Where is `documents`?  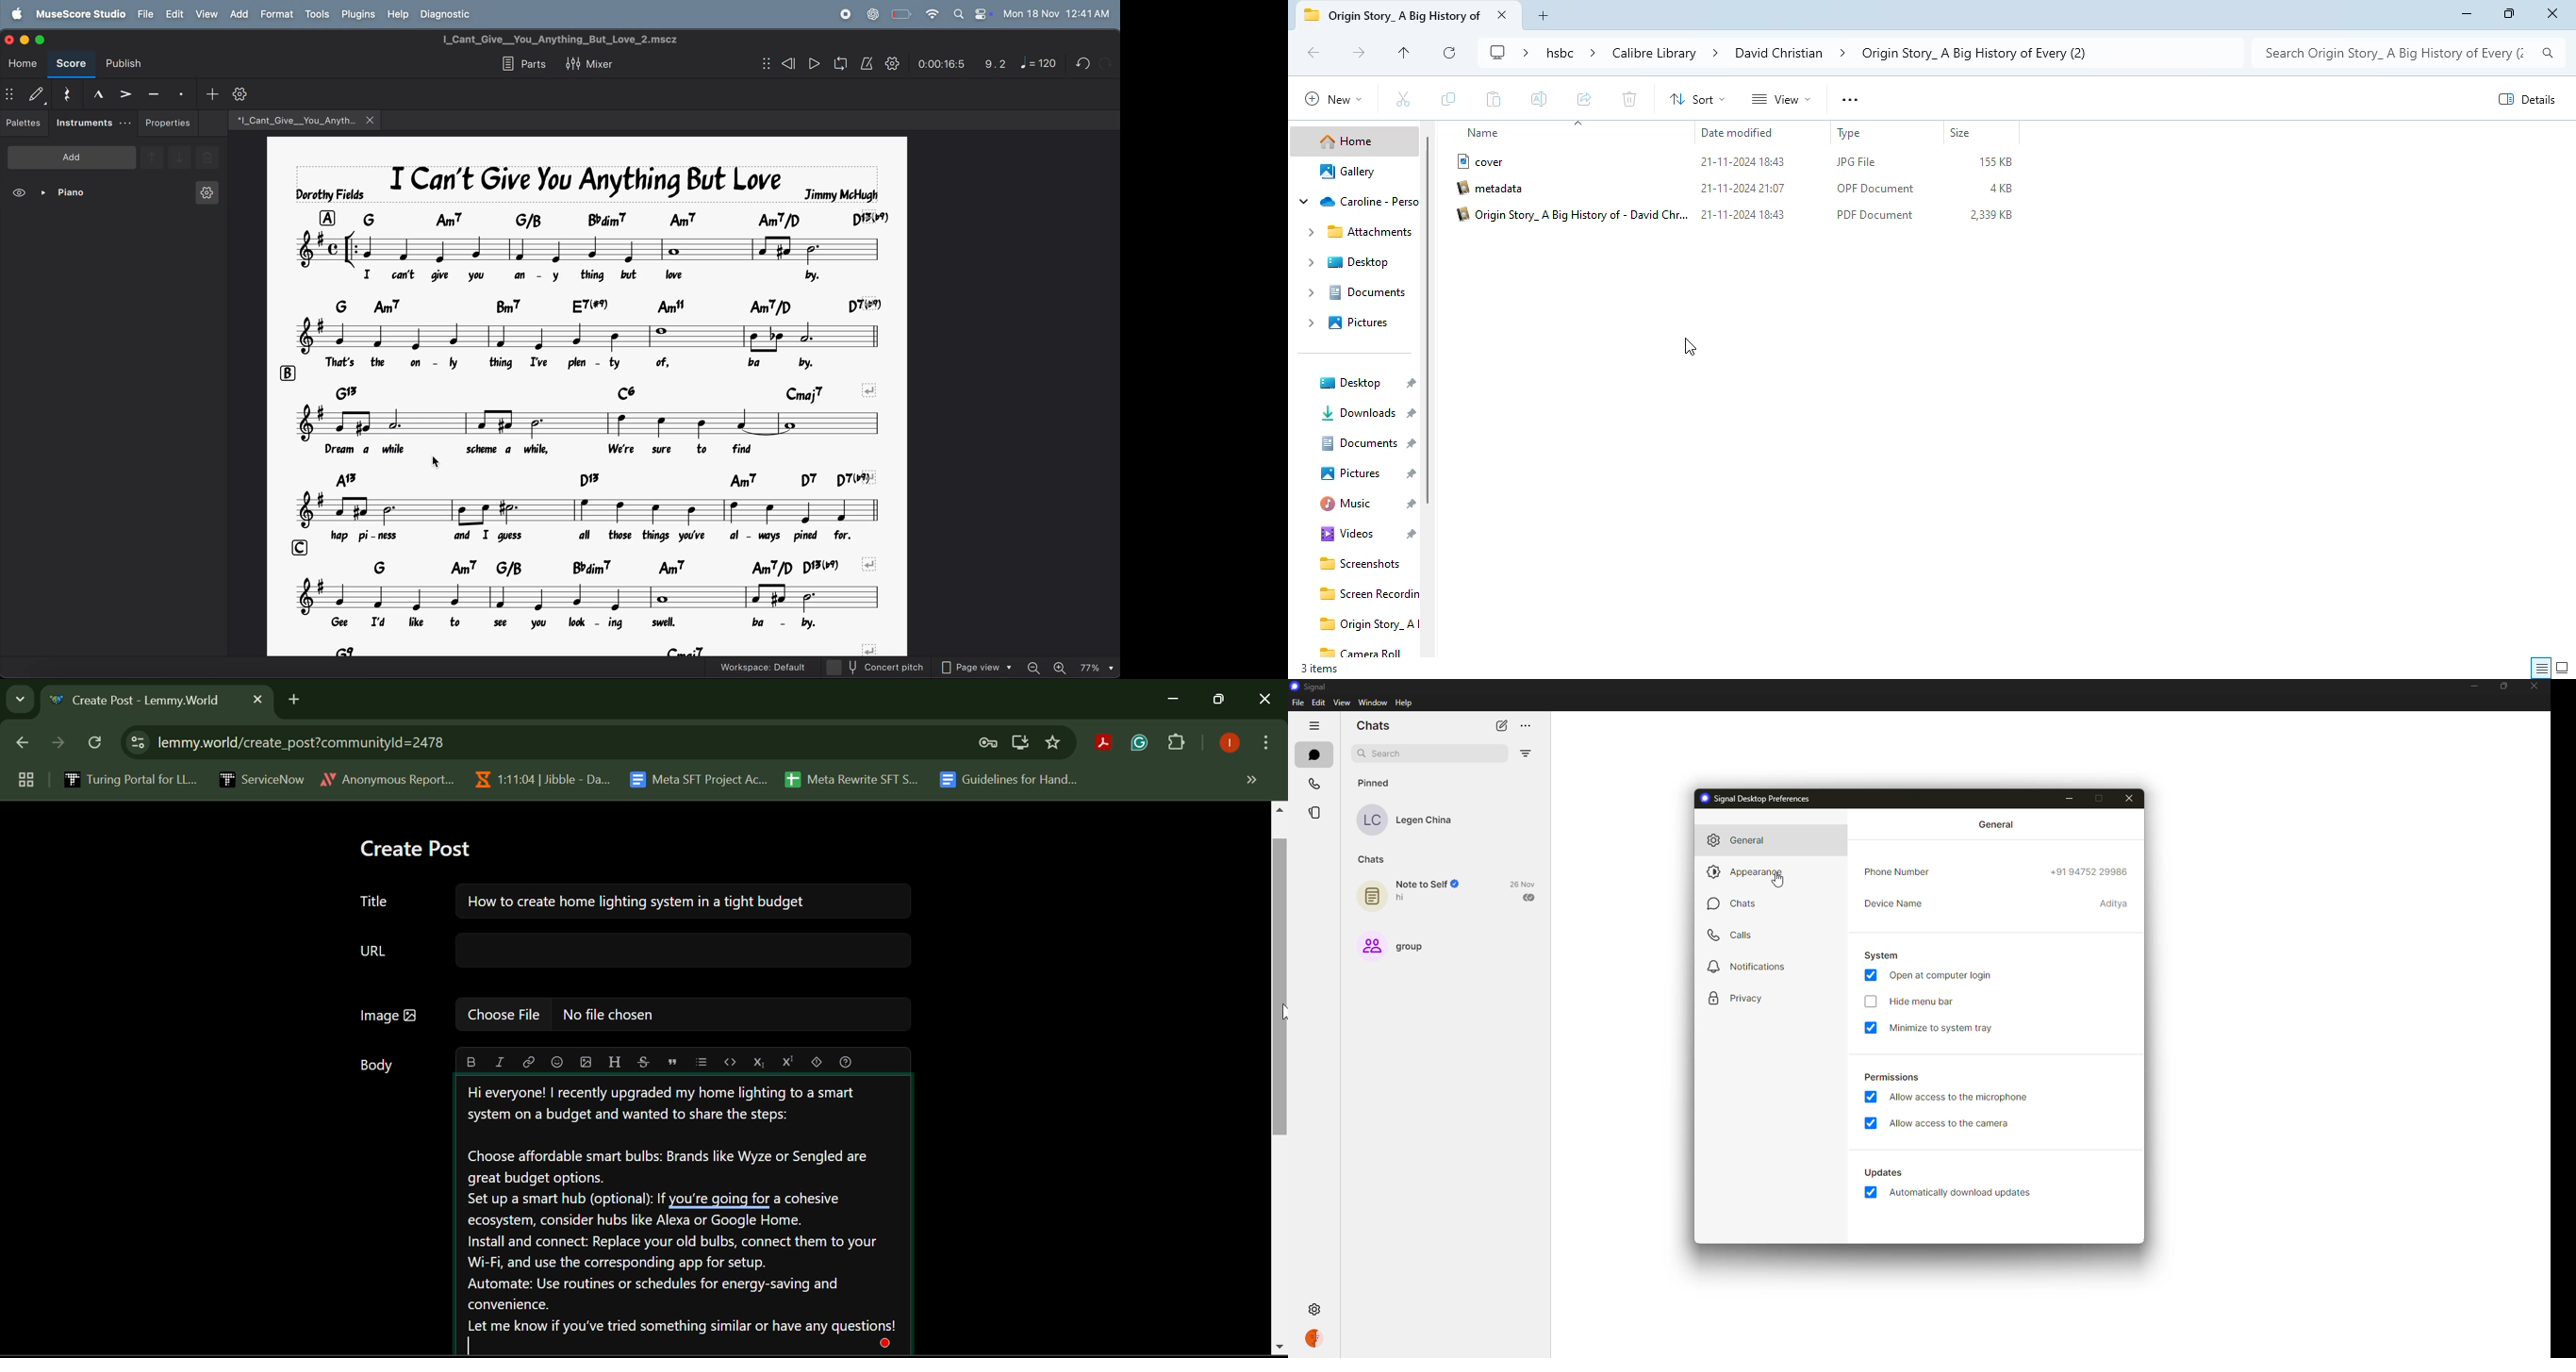 documents is located at coordinates (1356, 292).